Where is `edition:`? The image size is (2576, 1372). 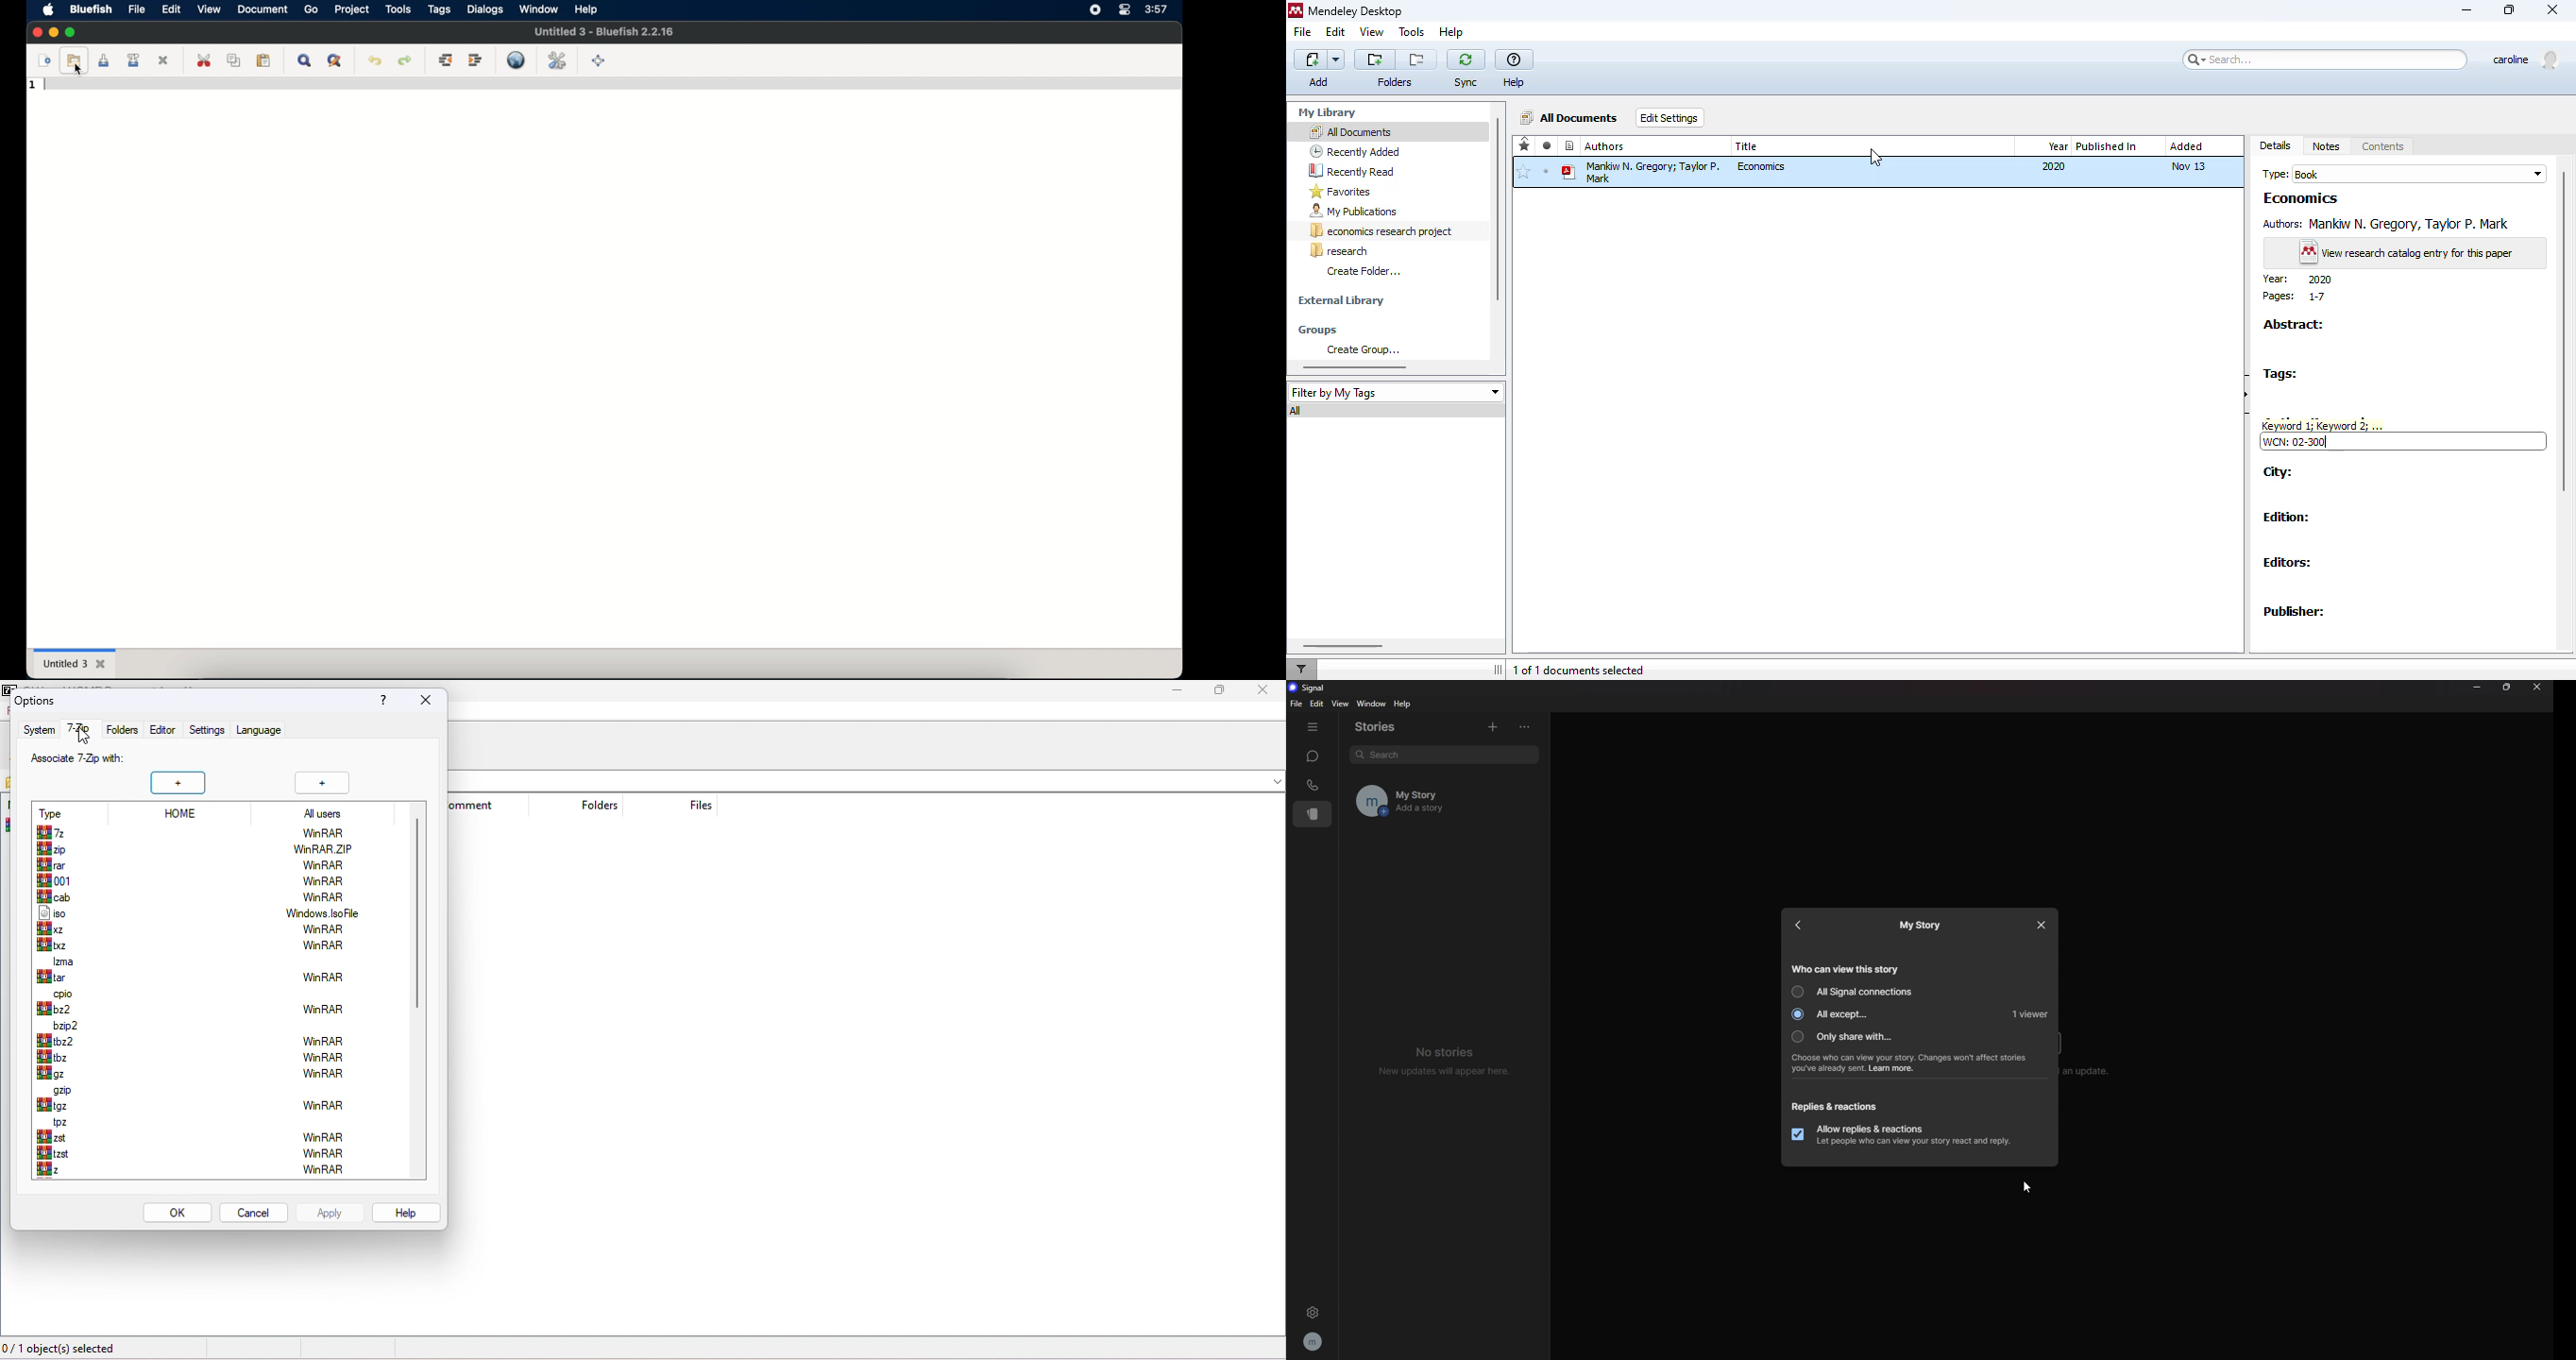 edition: is located at coordinates (2287, 517).